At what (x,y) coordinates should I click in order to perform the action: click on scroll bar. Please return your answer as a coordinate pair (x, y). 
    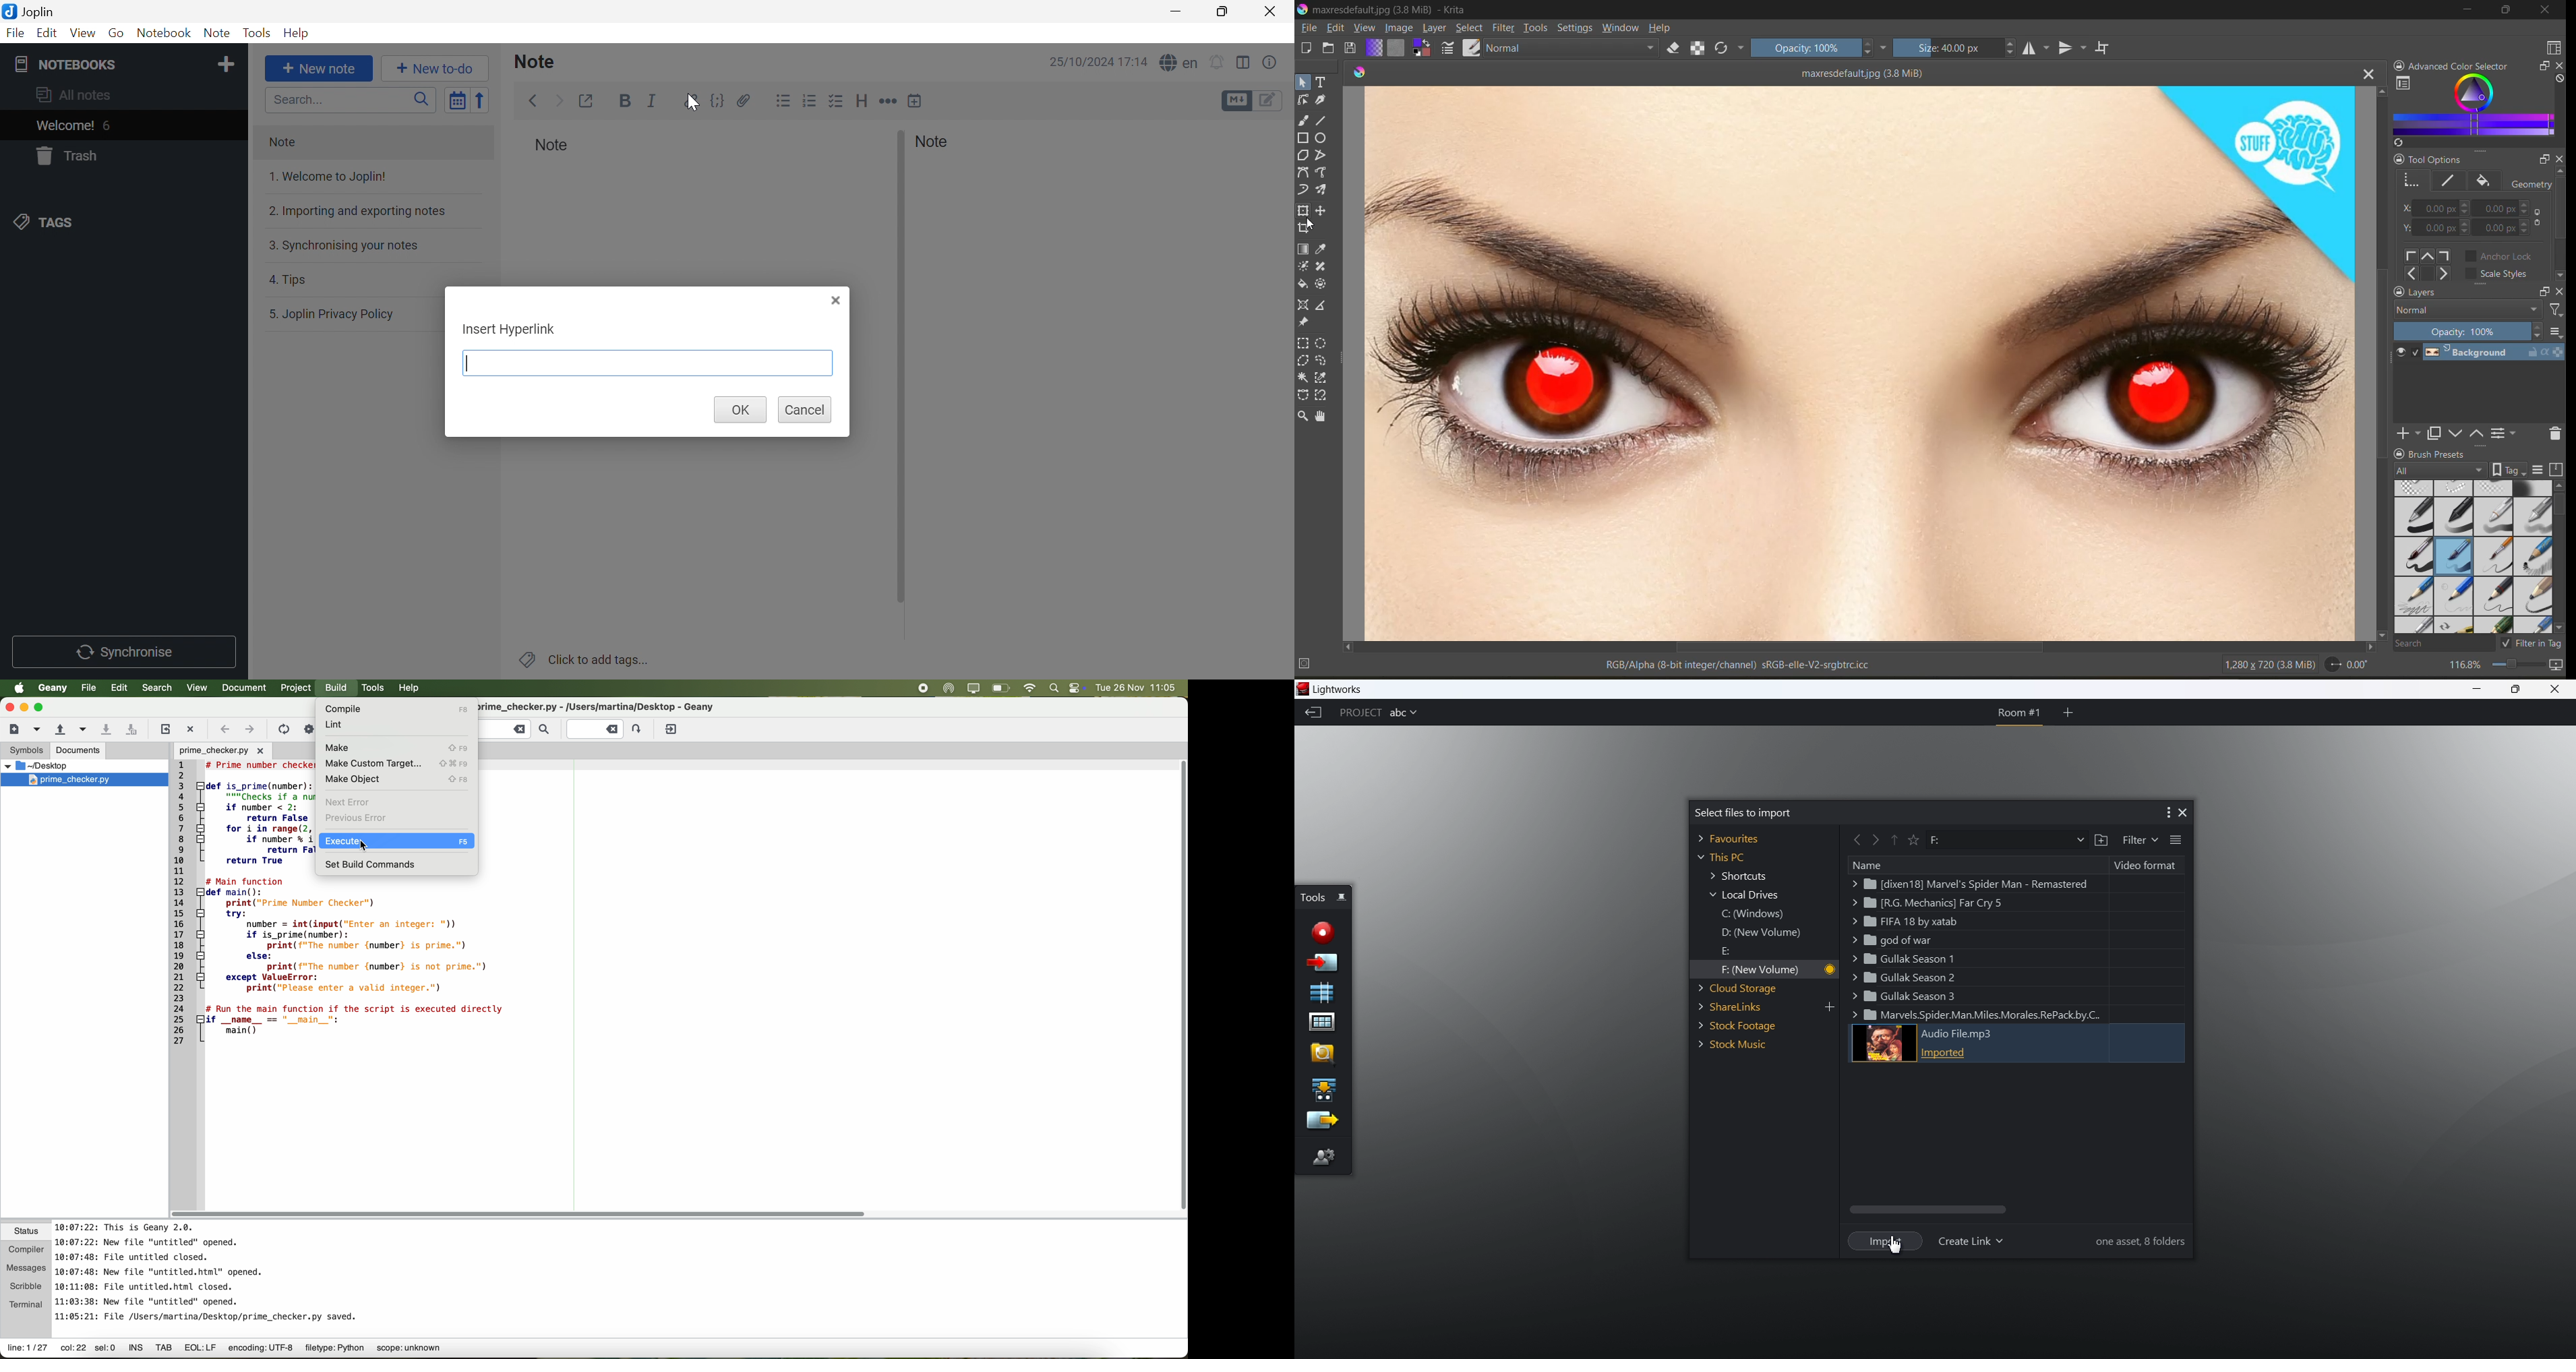
    Looking at the image, I should click on (901, 367).